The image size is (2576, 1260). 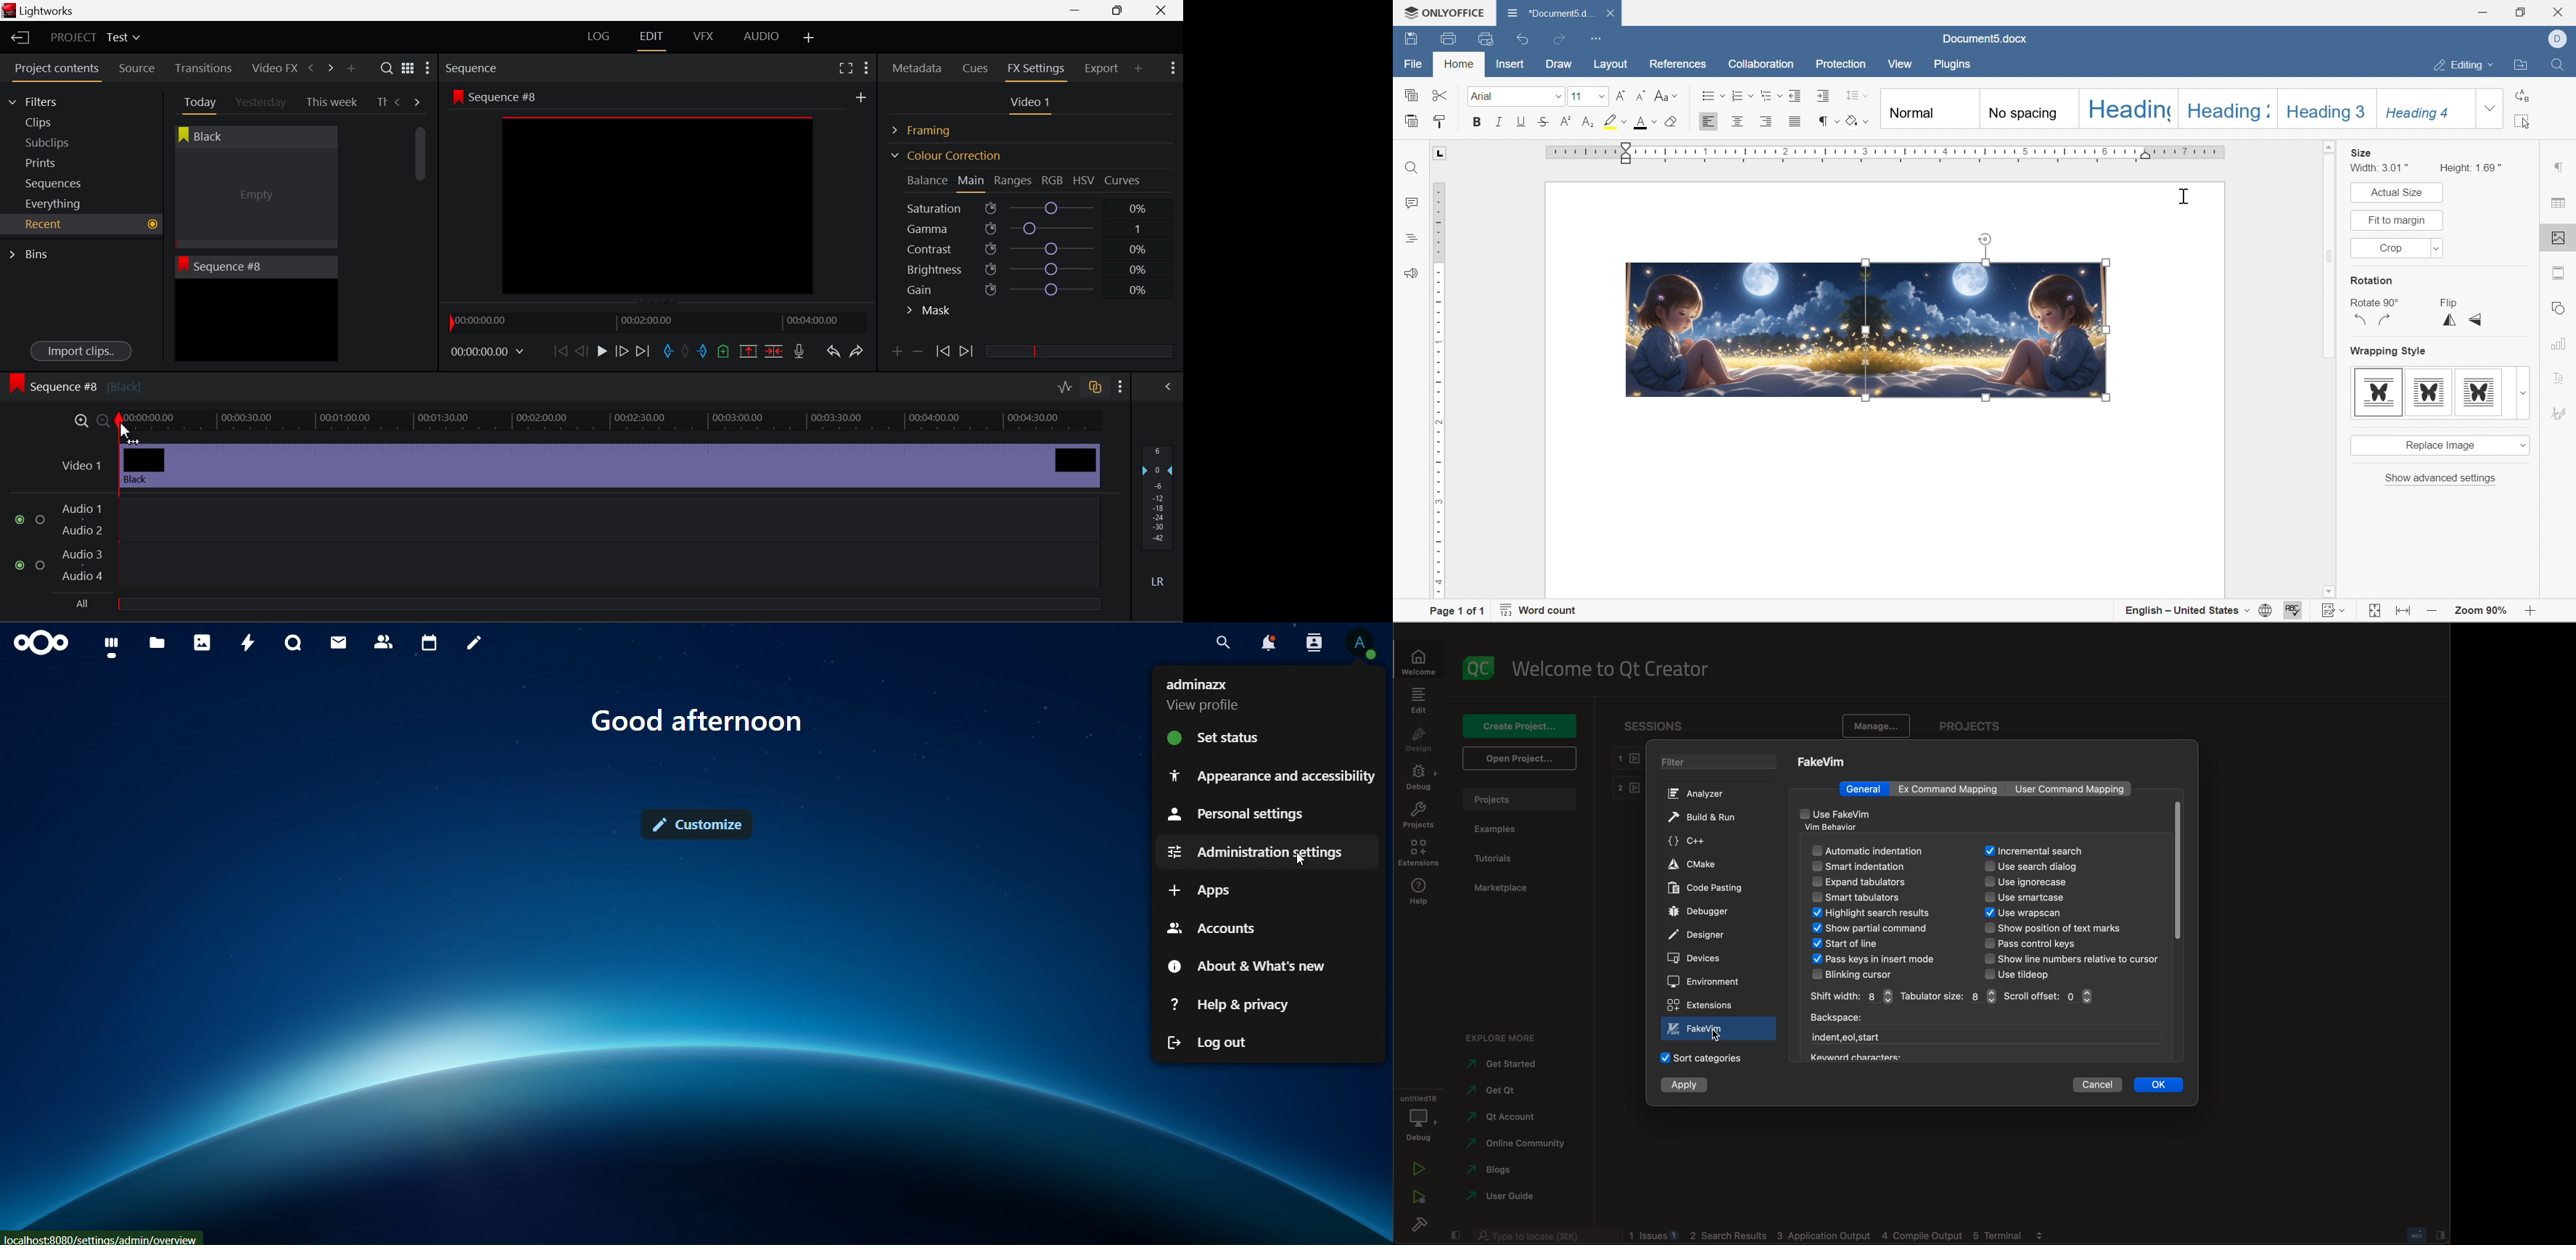 What do you see at coordinates (1988, 330) in the screenshot?
I see `Mirror Image` at bounding box center [1988, 330].